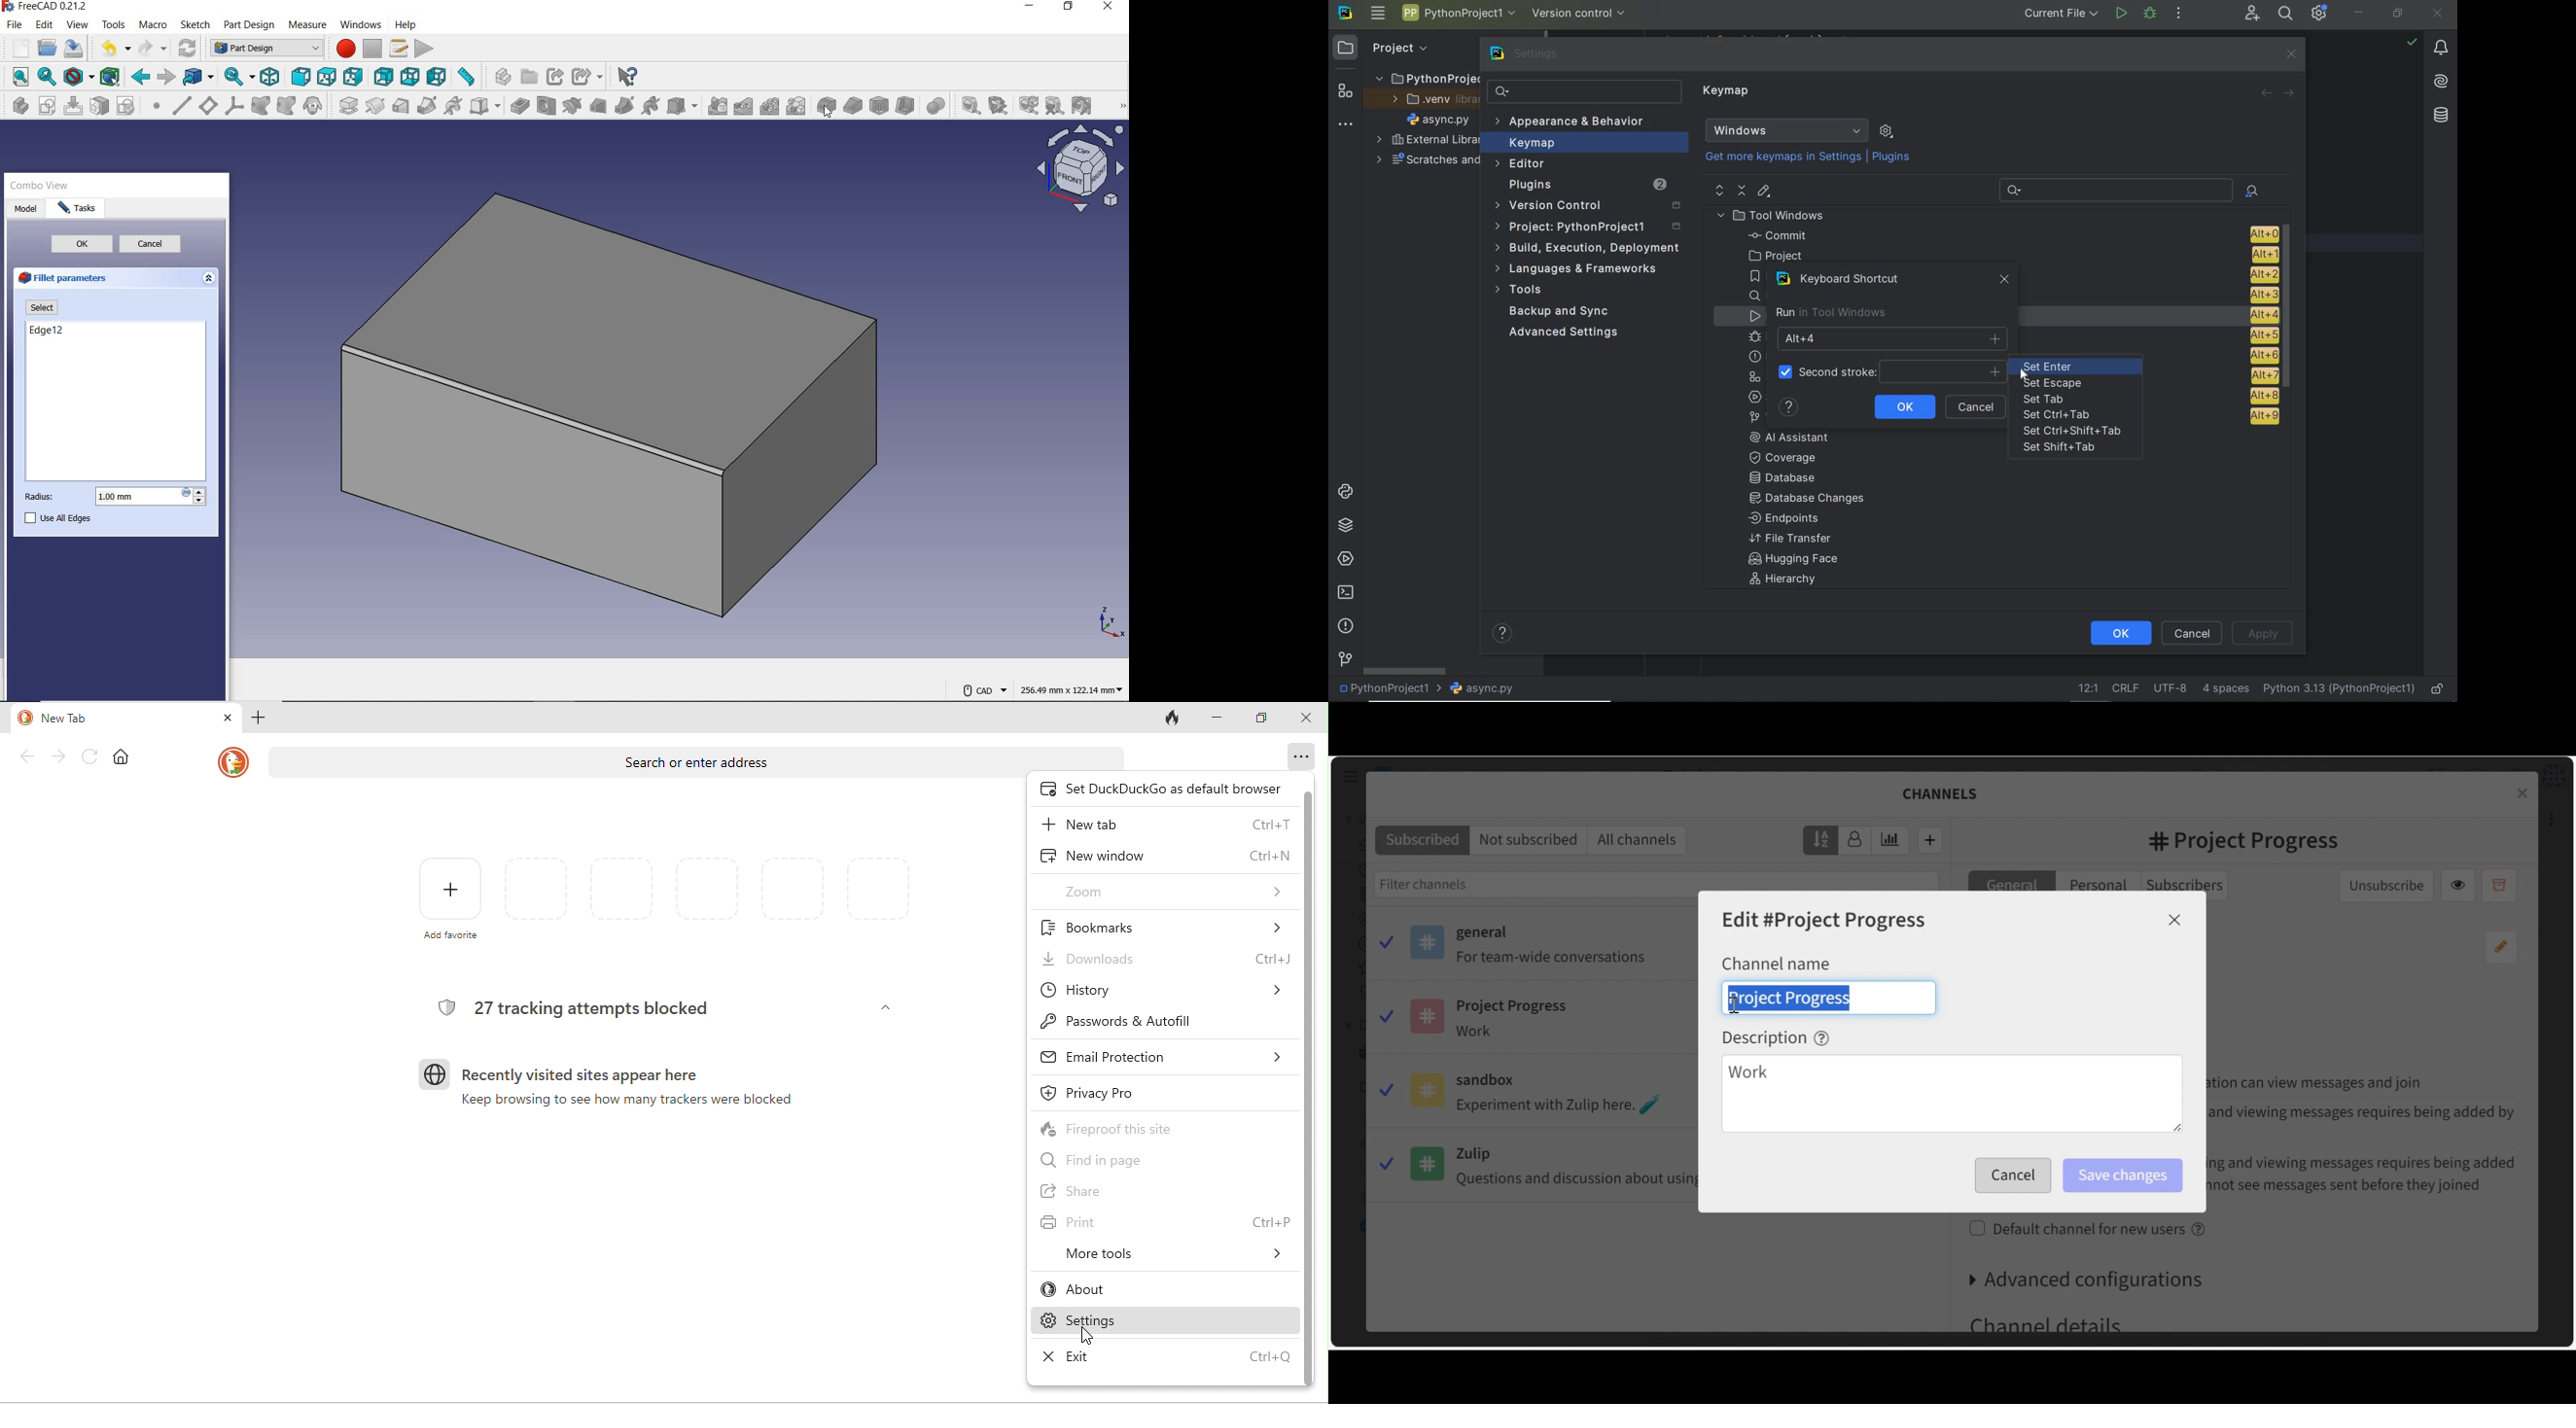 Image resolution: width=2576 pixels, height=1428 pixels. I want to click on save, so click(75, 48).